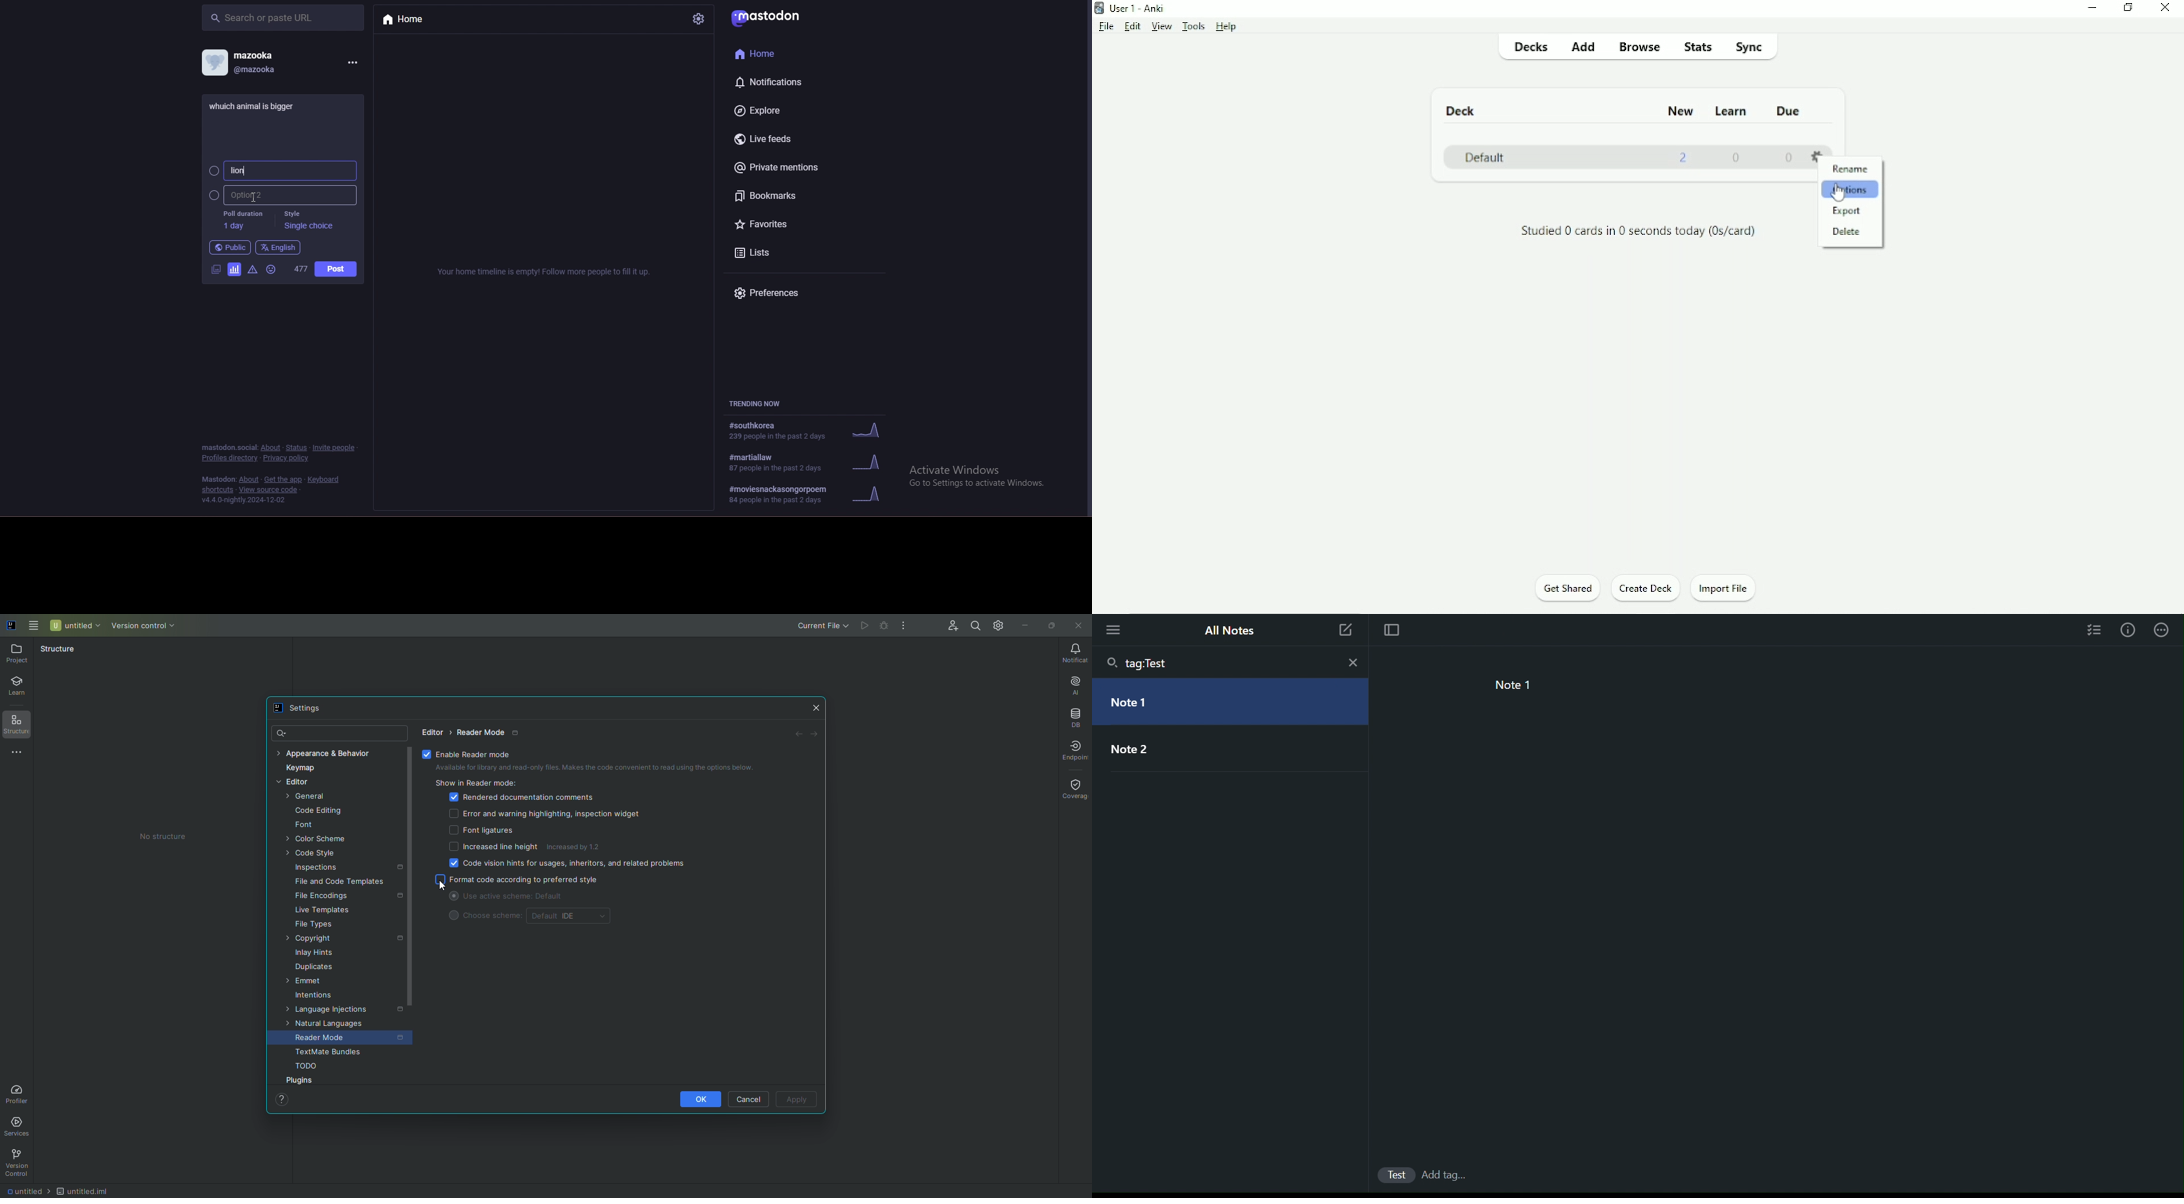 Image resolution: width=2184 pixels, height=1204 pixels. Describe the element at coordinates (1105, 27) in the screenshot. I see `File` at that location.